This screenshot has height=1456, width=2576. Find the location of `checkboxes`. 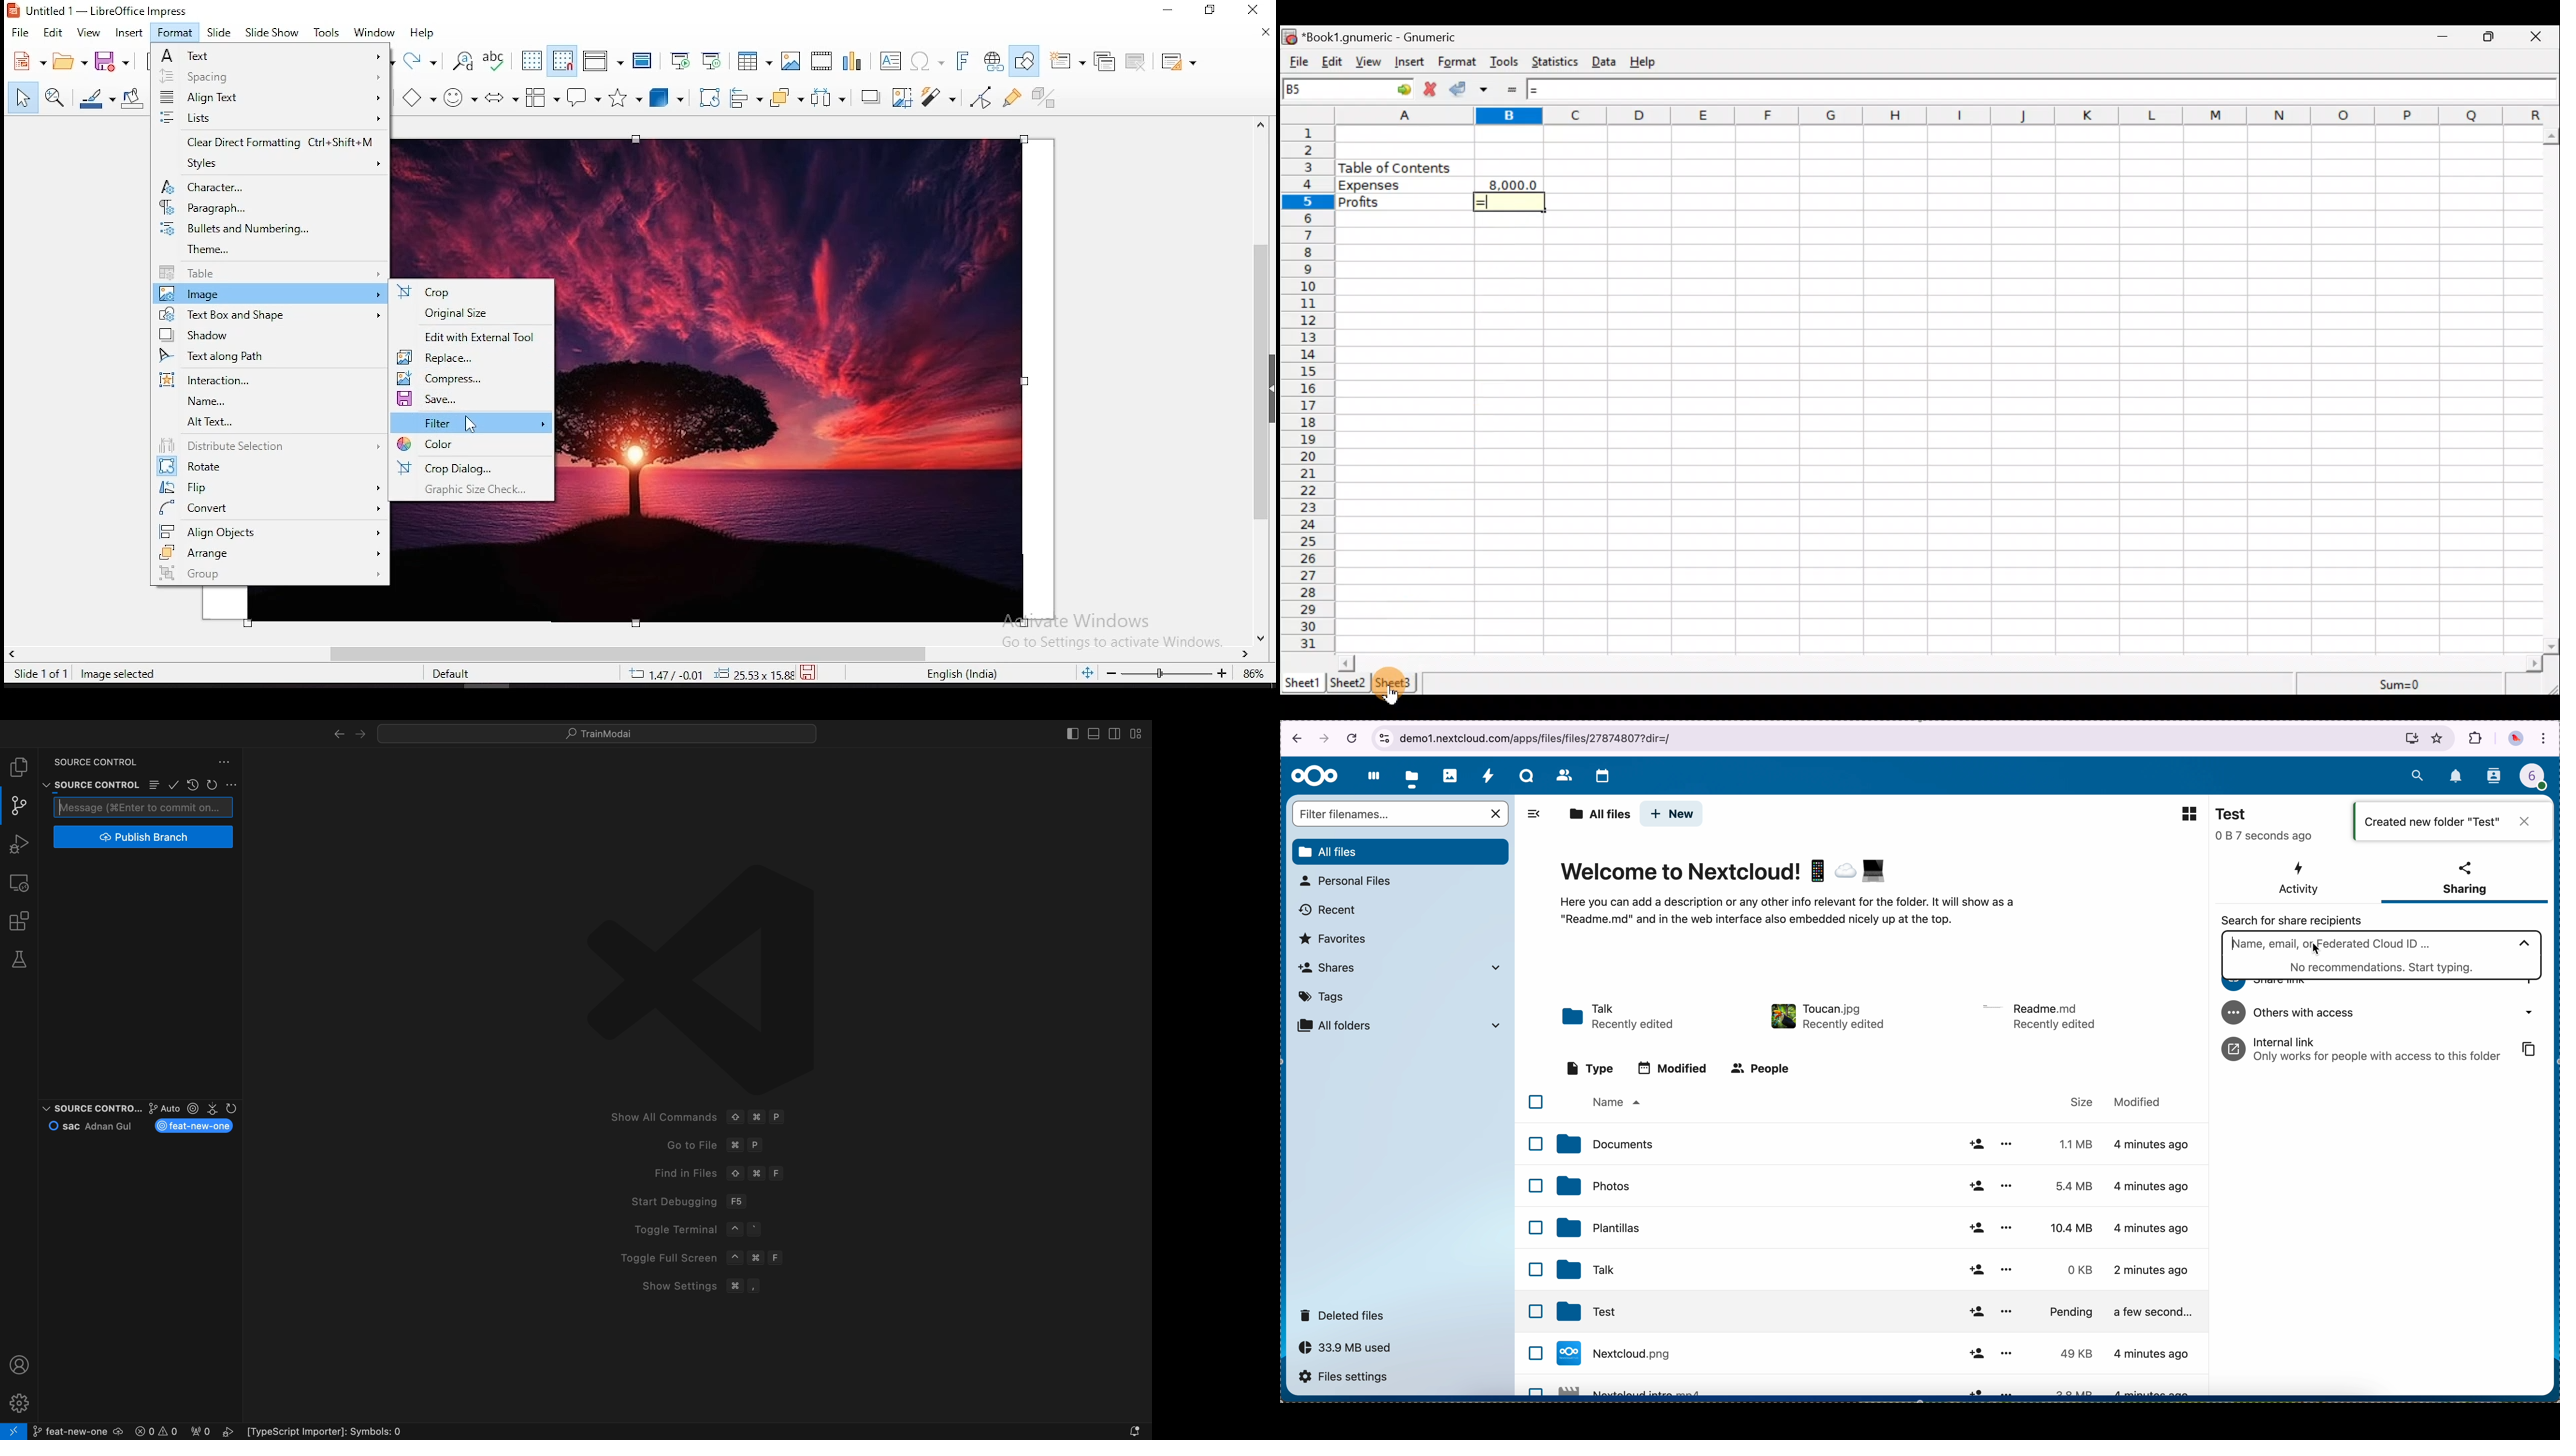

checkboxes is located at coordinates (1530, 1240).